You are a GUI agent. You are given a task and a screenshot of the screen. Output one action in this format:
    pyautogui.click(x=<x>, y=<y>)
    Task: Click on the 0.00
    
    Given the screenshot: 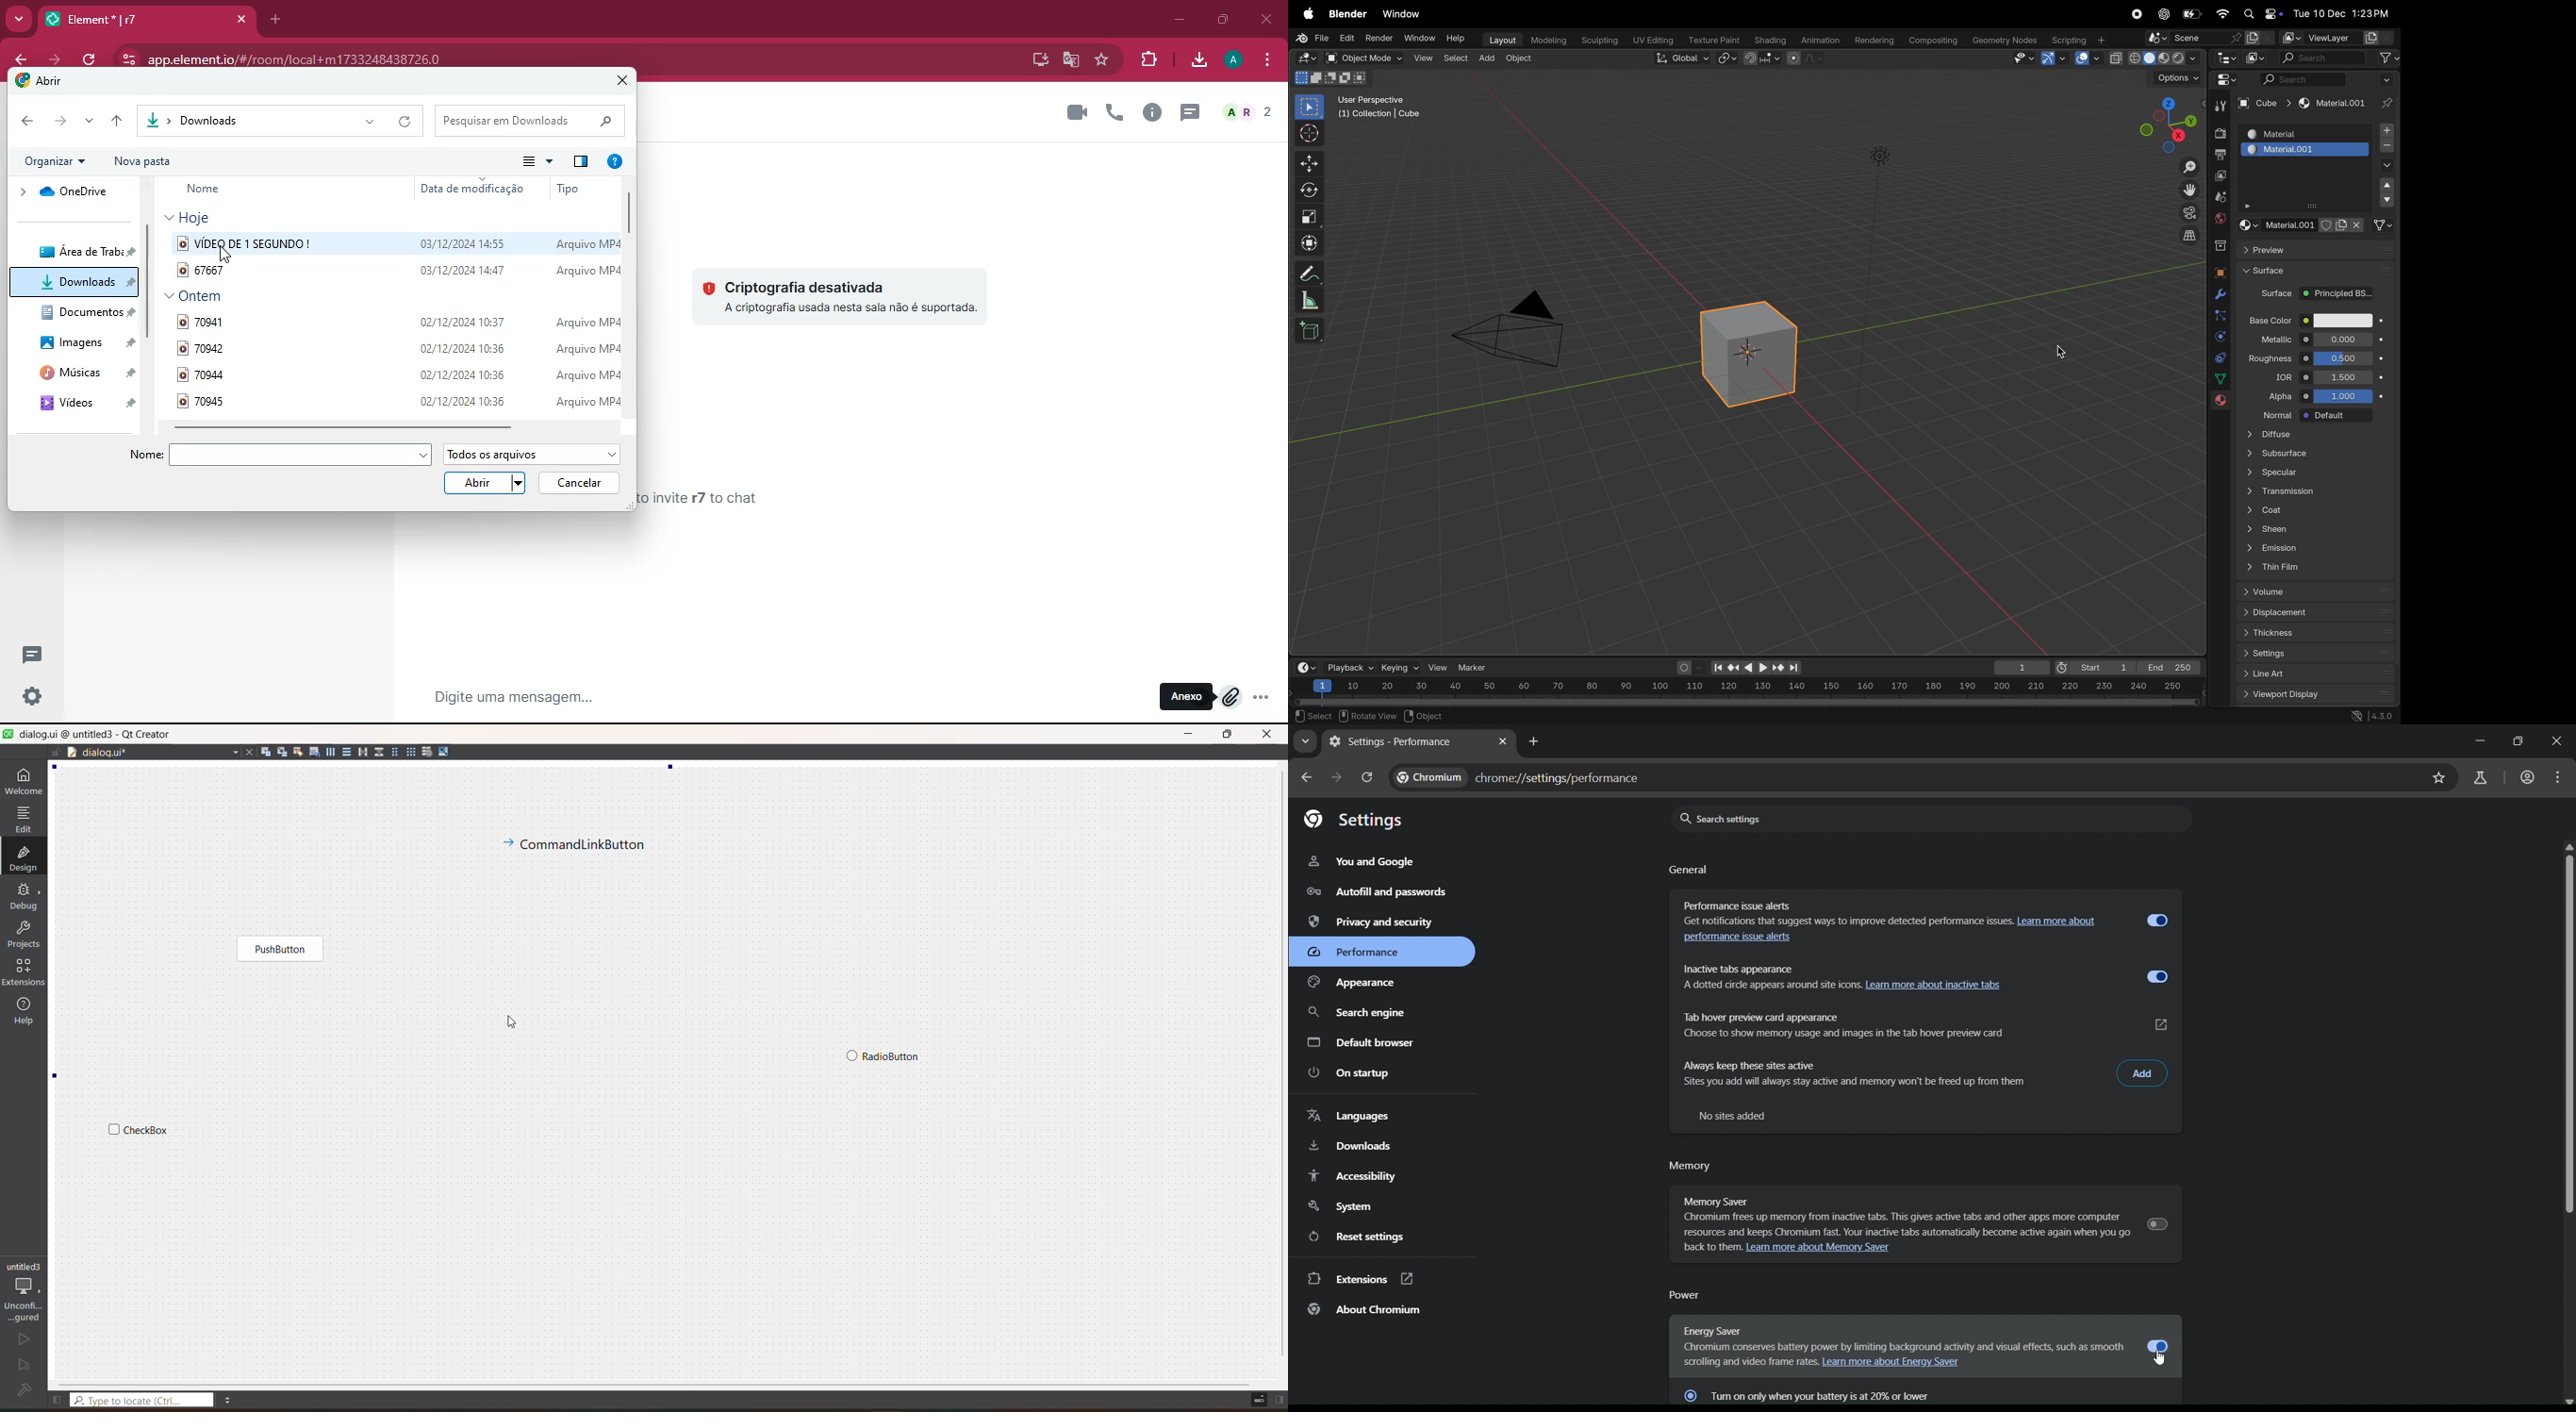 What is the action you would take?
    pyautogui.click(x=2344, y=338)
    